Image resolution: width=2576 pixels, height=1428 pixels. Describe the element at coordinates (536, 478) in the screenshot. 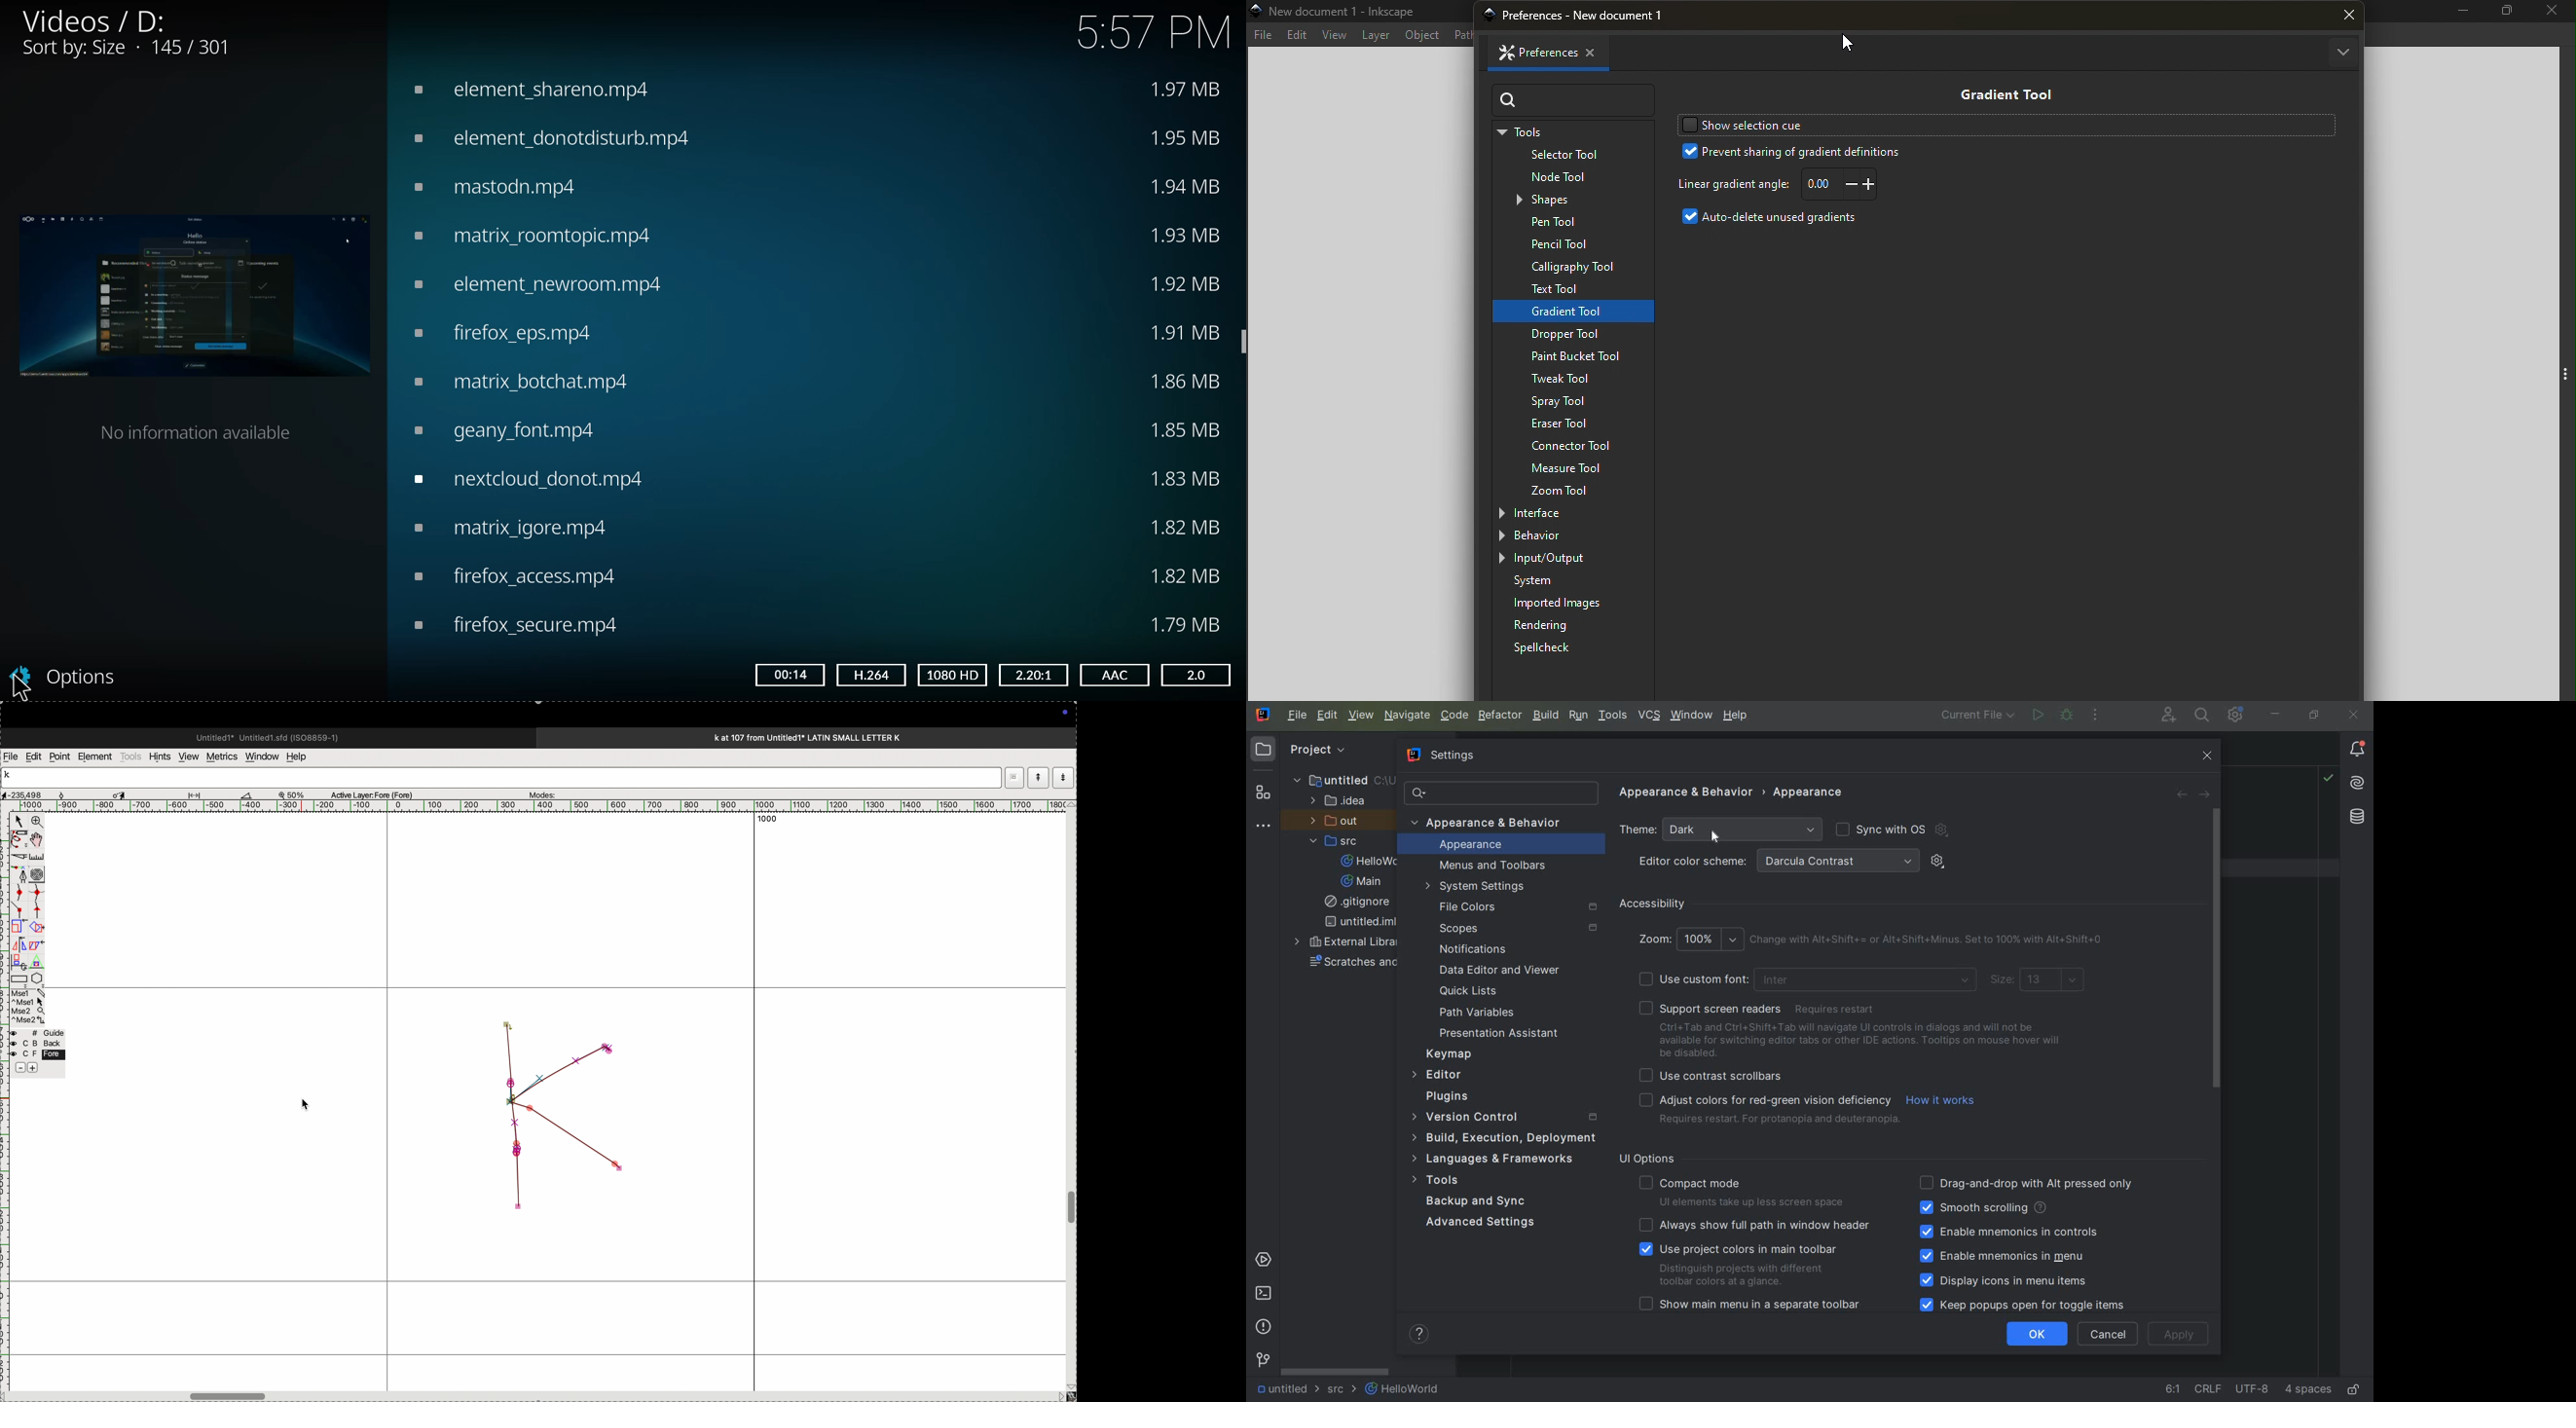

I see `video` at that location.